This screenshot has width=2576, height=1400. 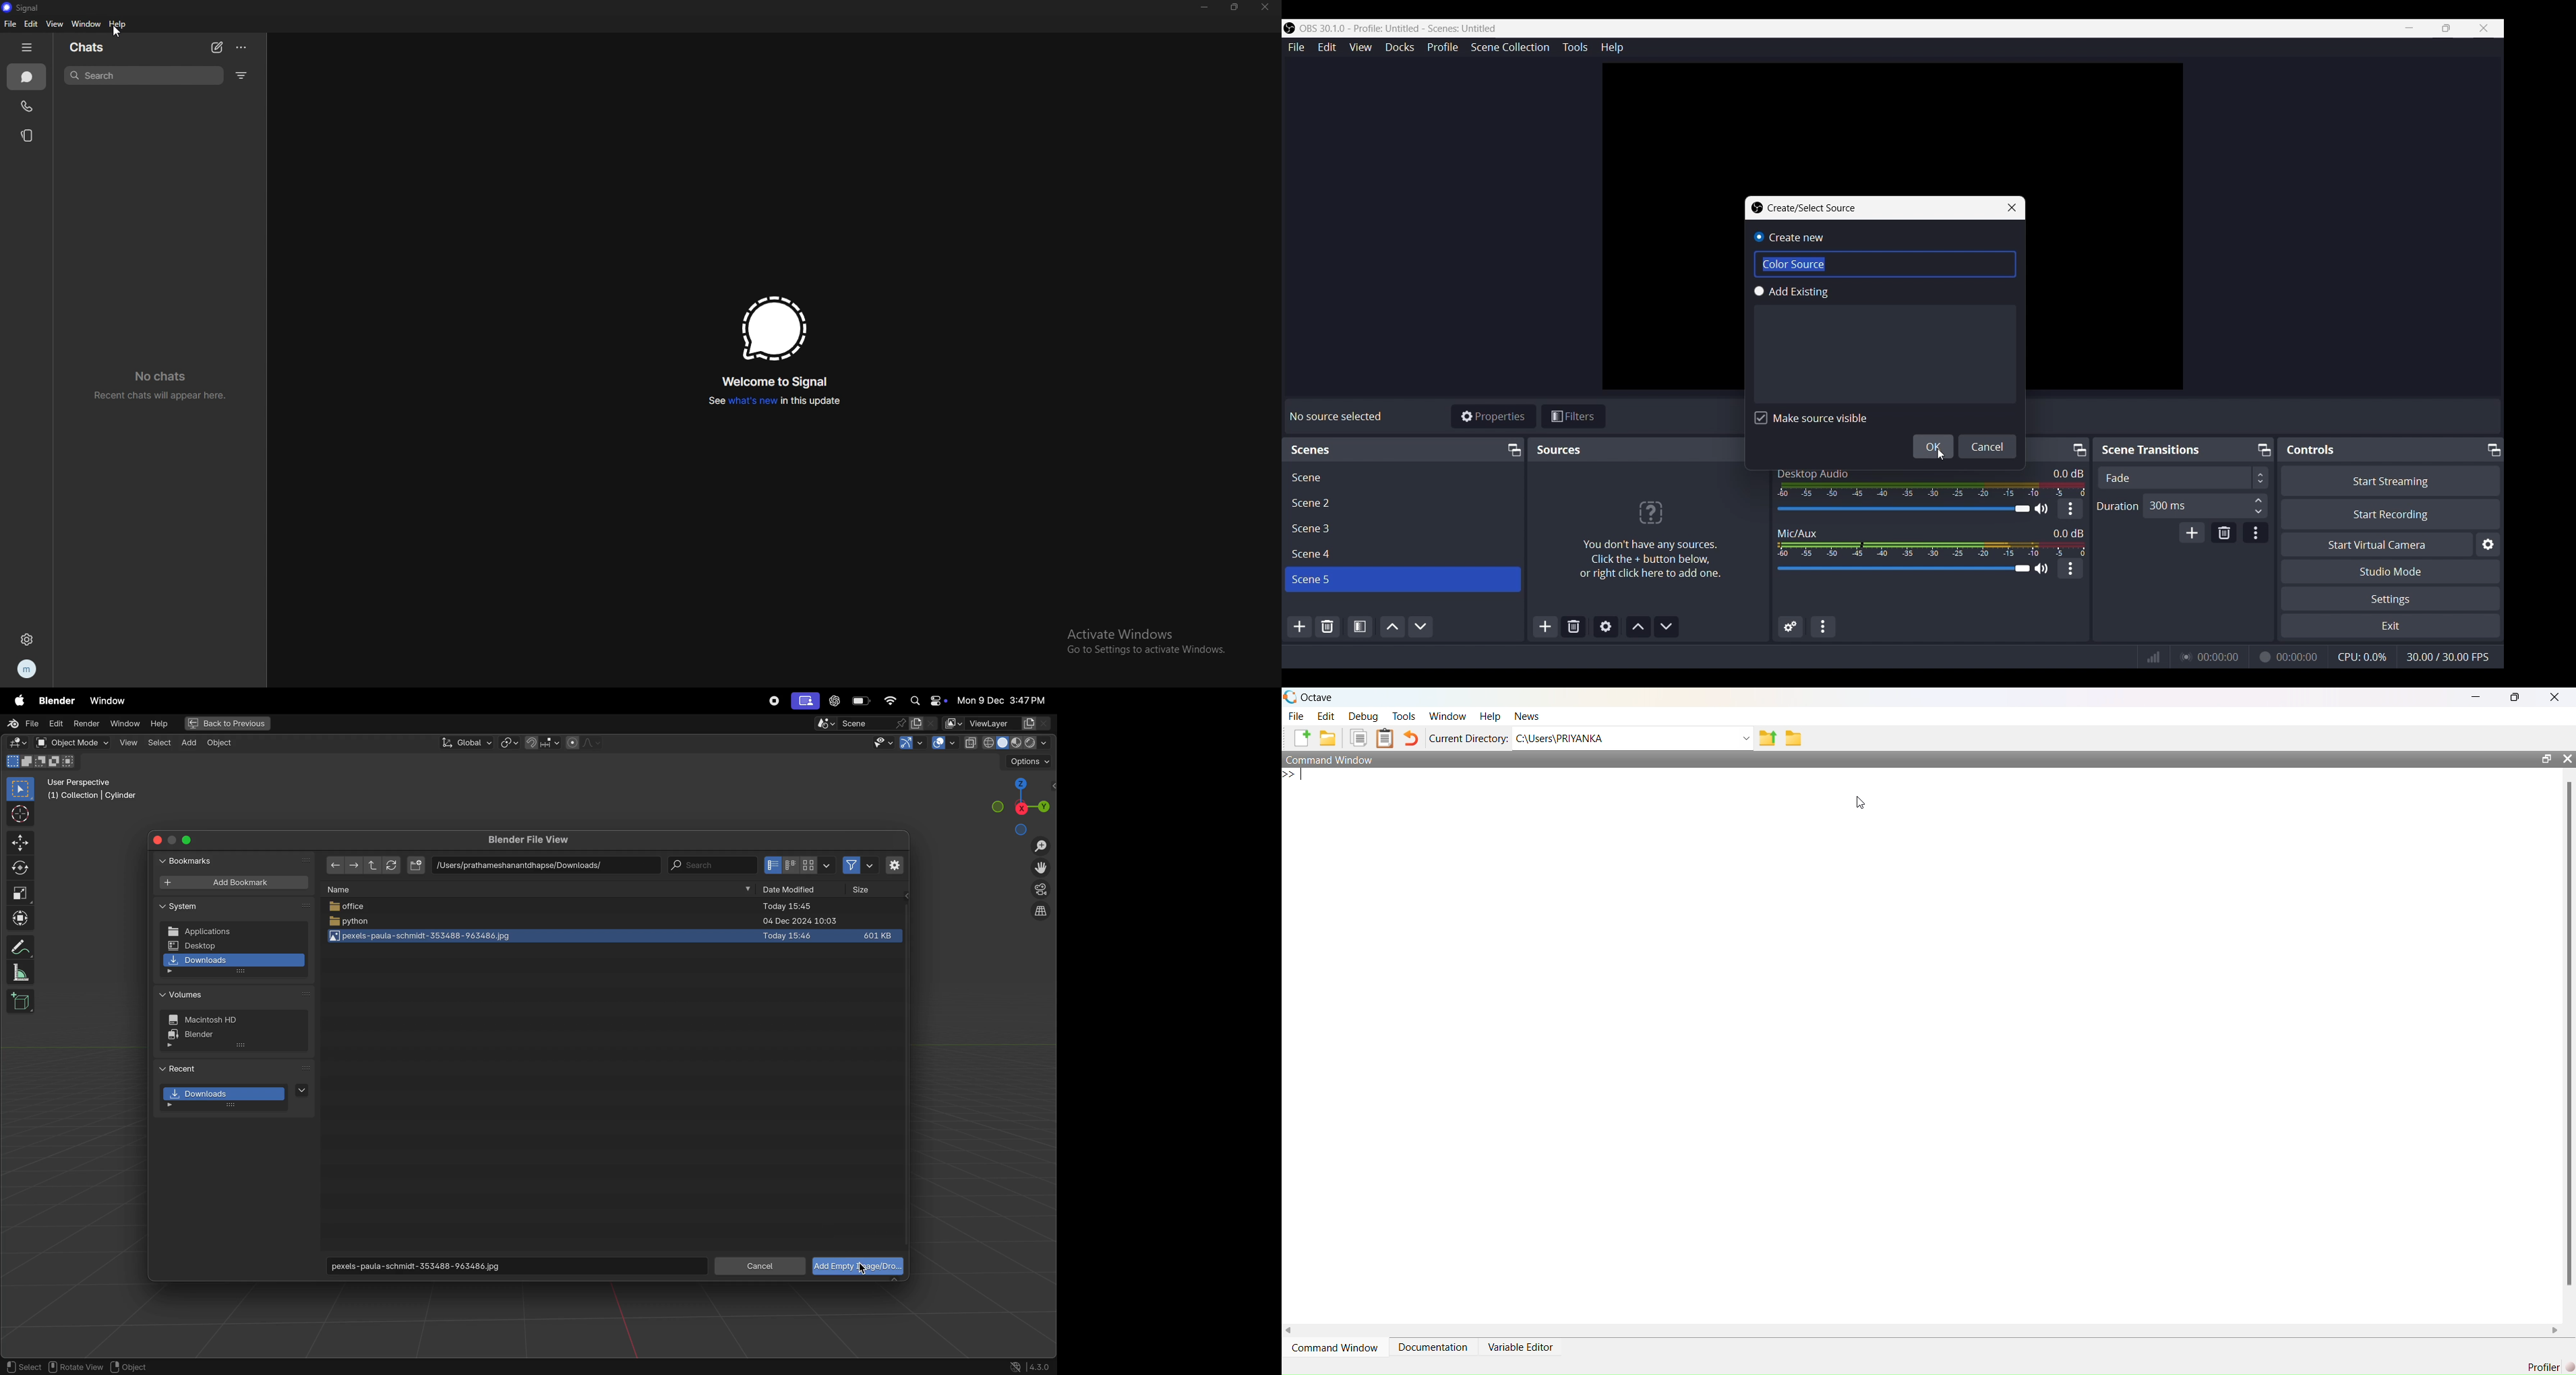 What do you see at coordinates (2556, 1330) in the screenshot?
I see `scroll right` at bounding box center [2556, 1330].